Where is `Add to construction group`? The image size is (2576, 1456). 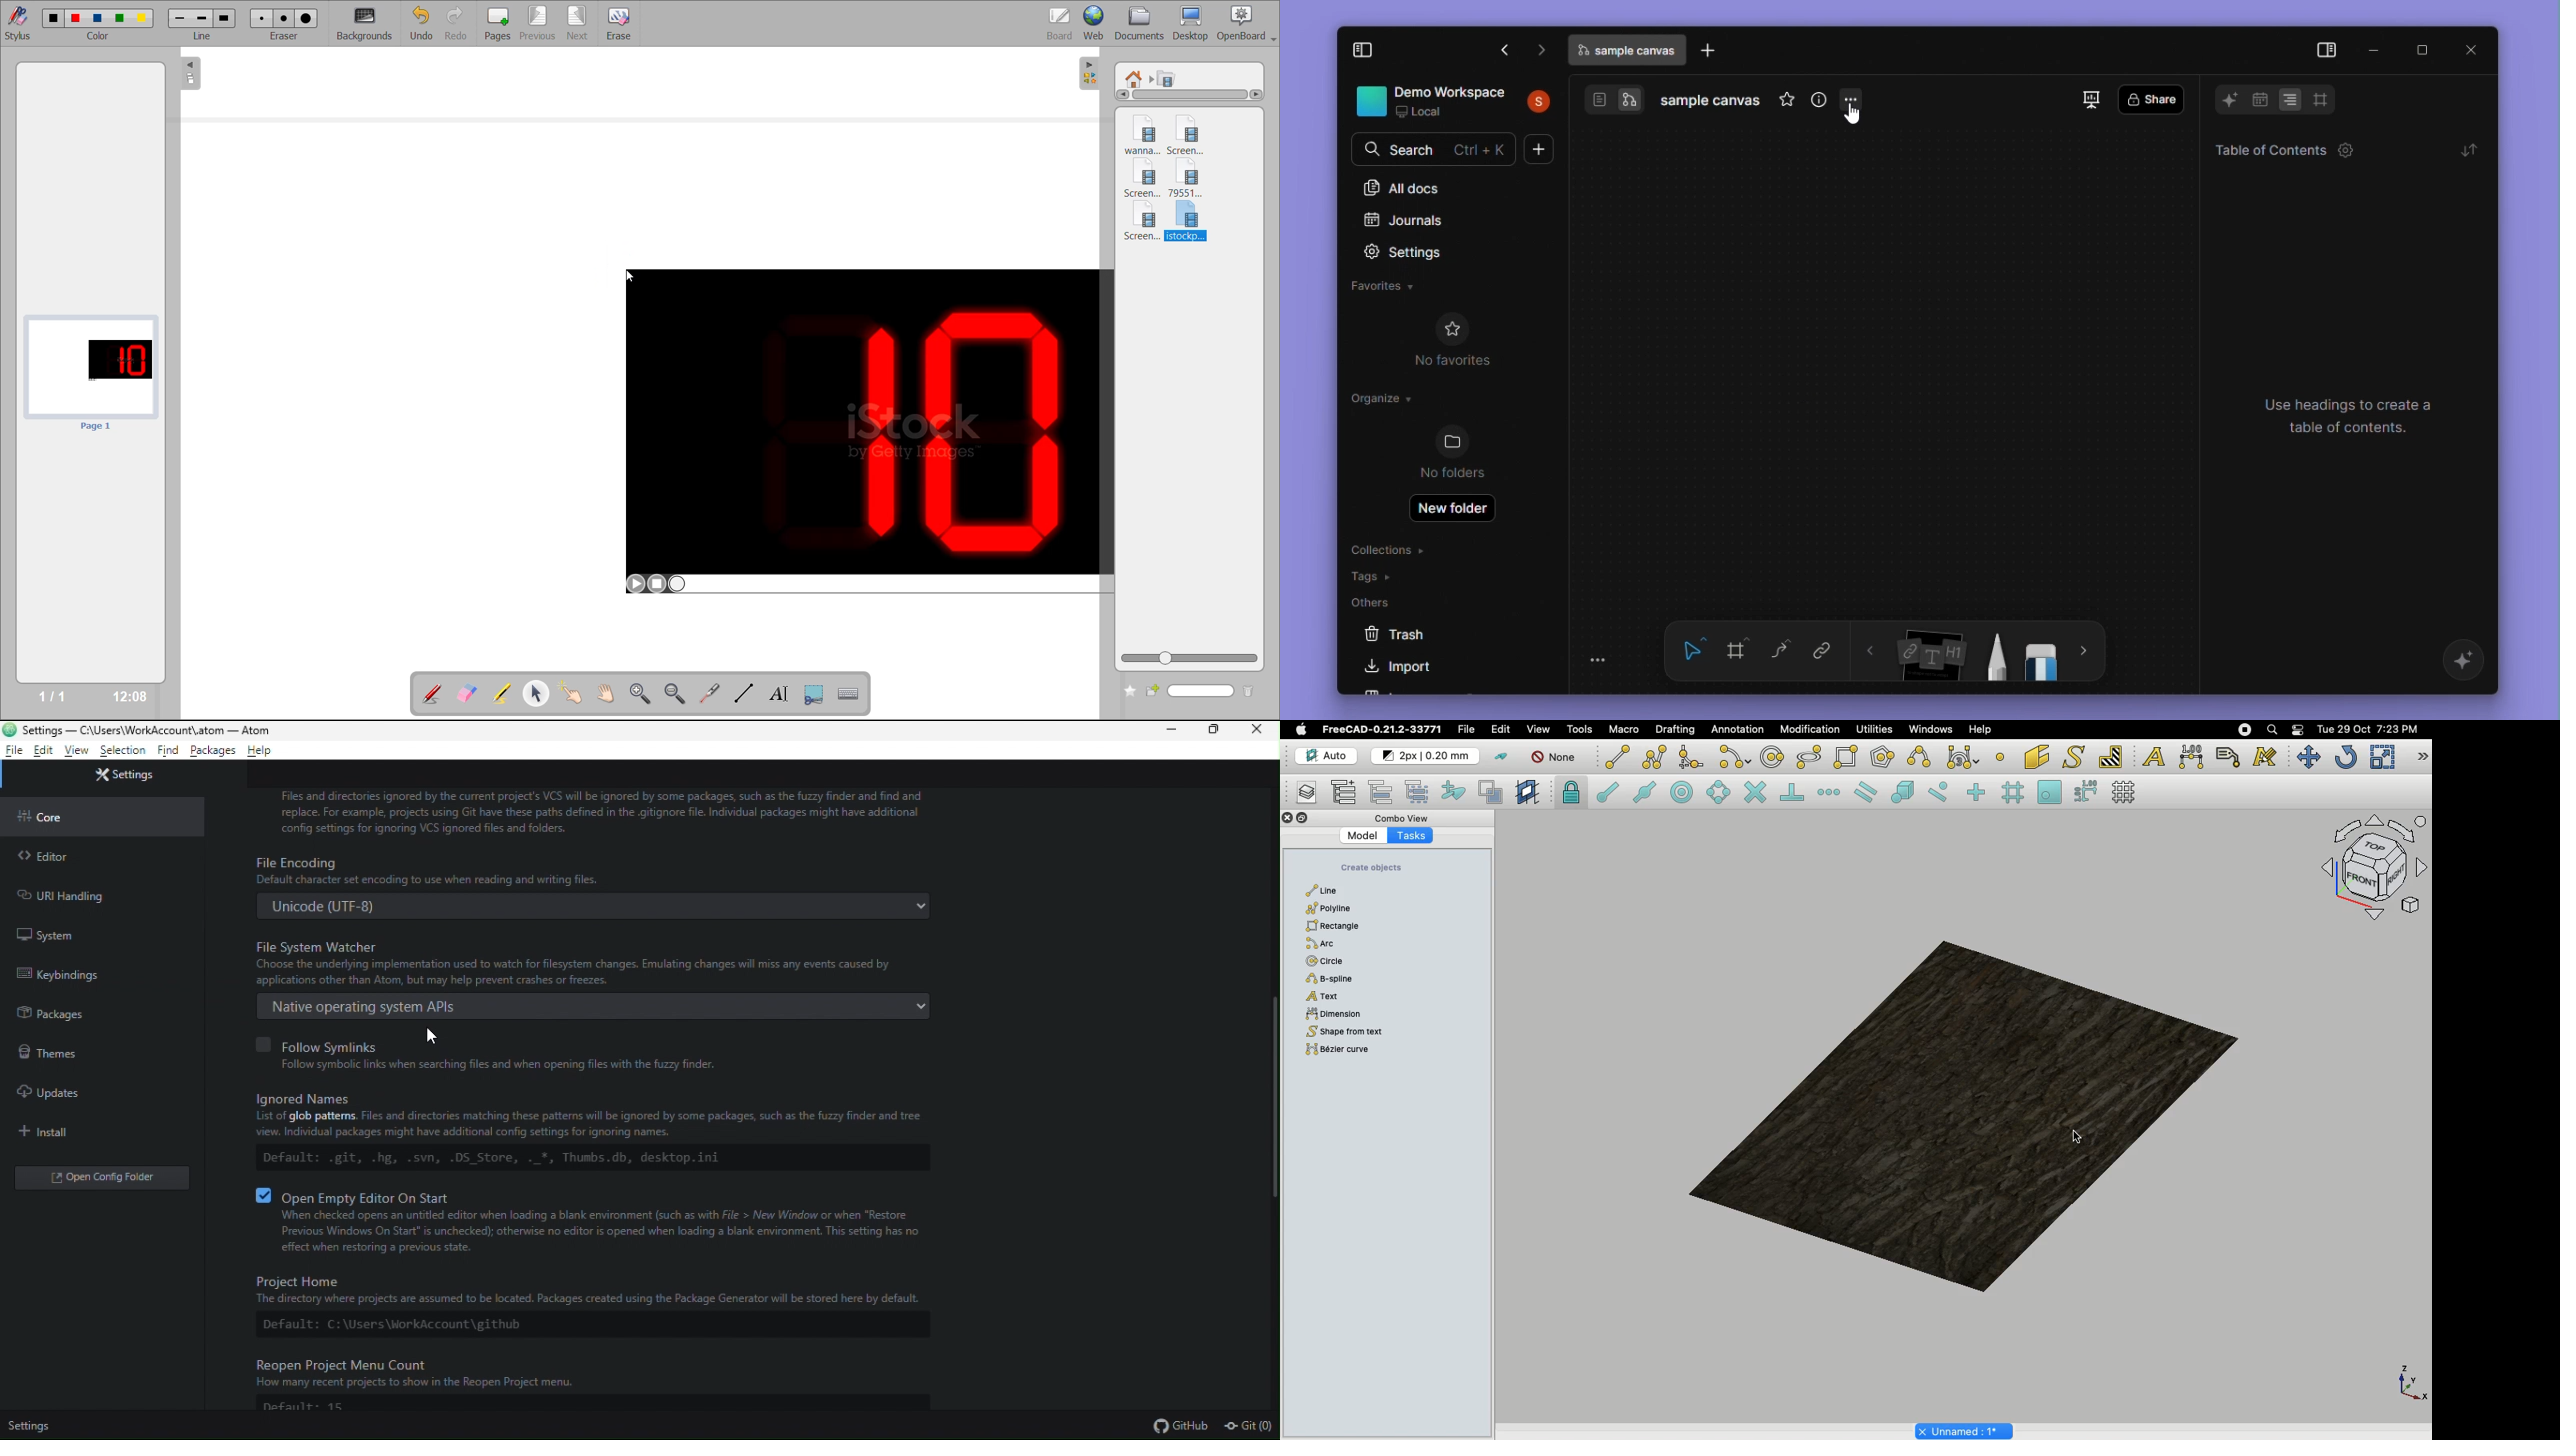
Add to construction group is located at coordinates (1454, 794).